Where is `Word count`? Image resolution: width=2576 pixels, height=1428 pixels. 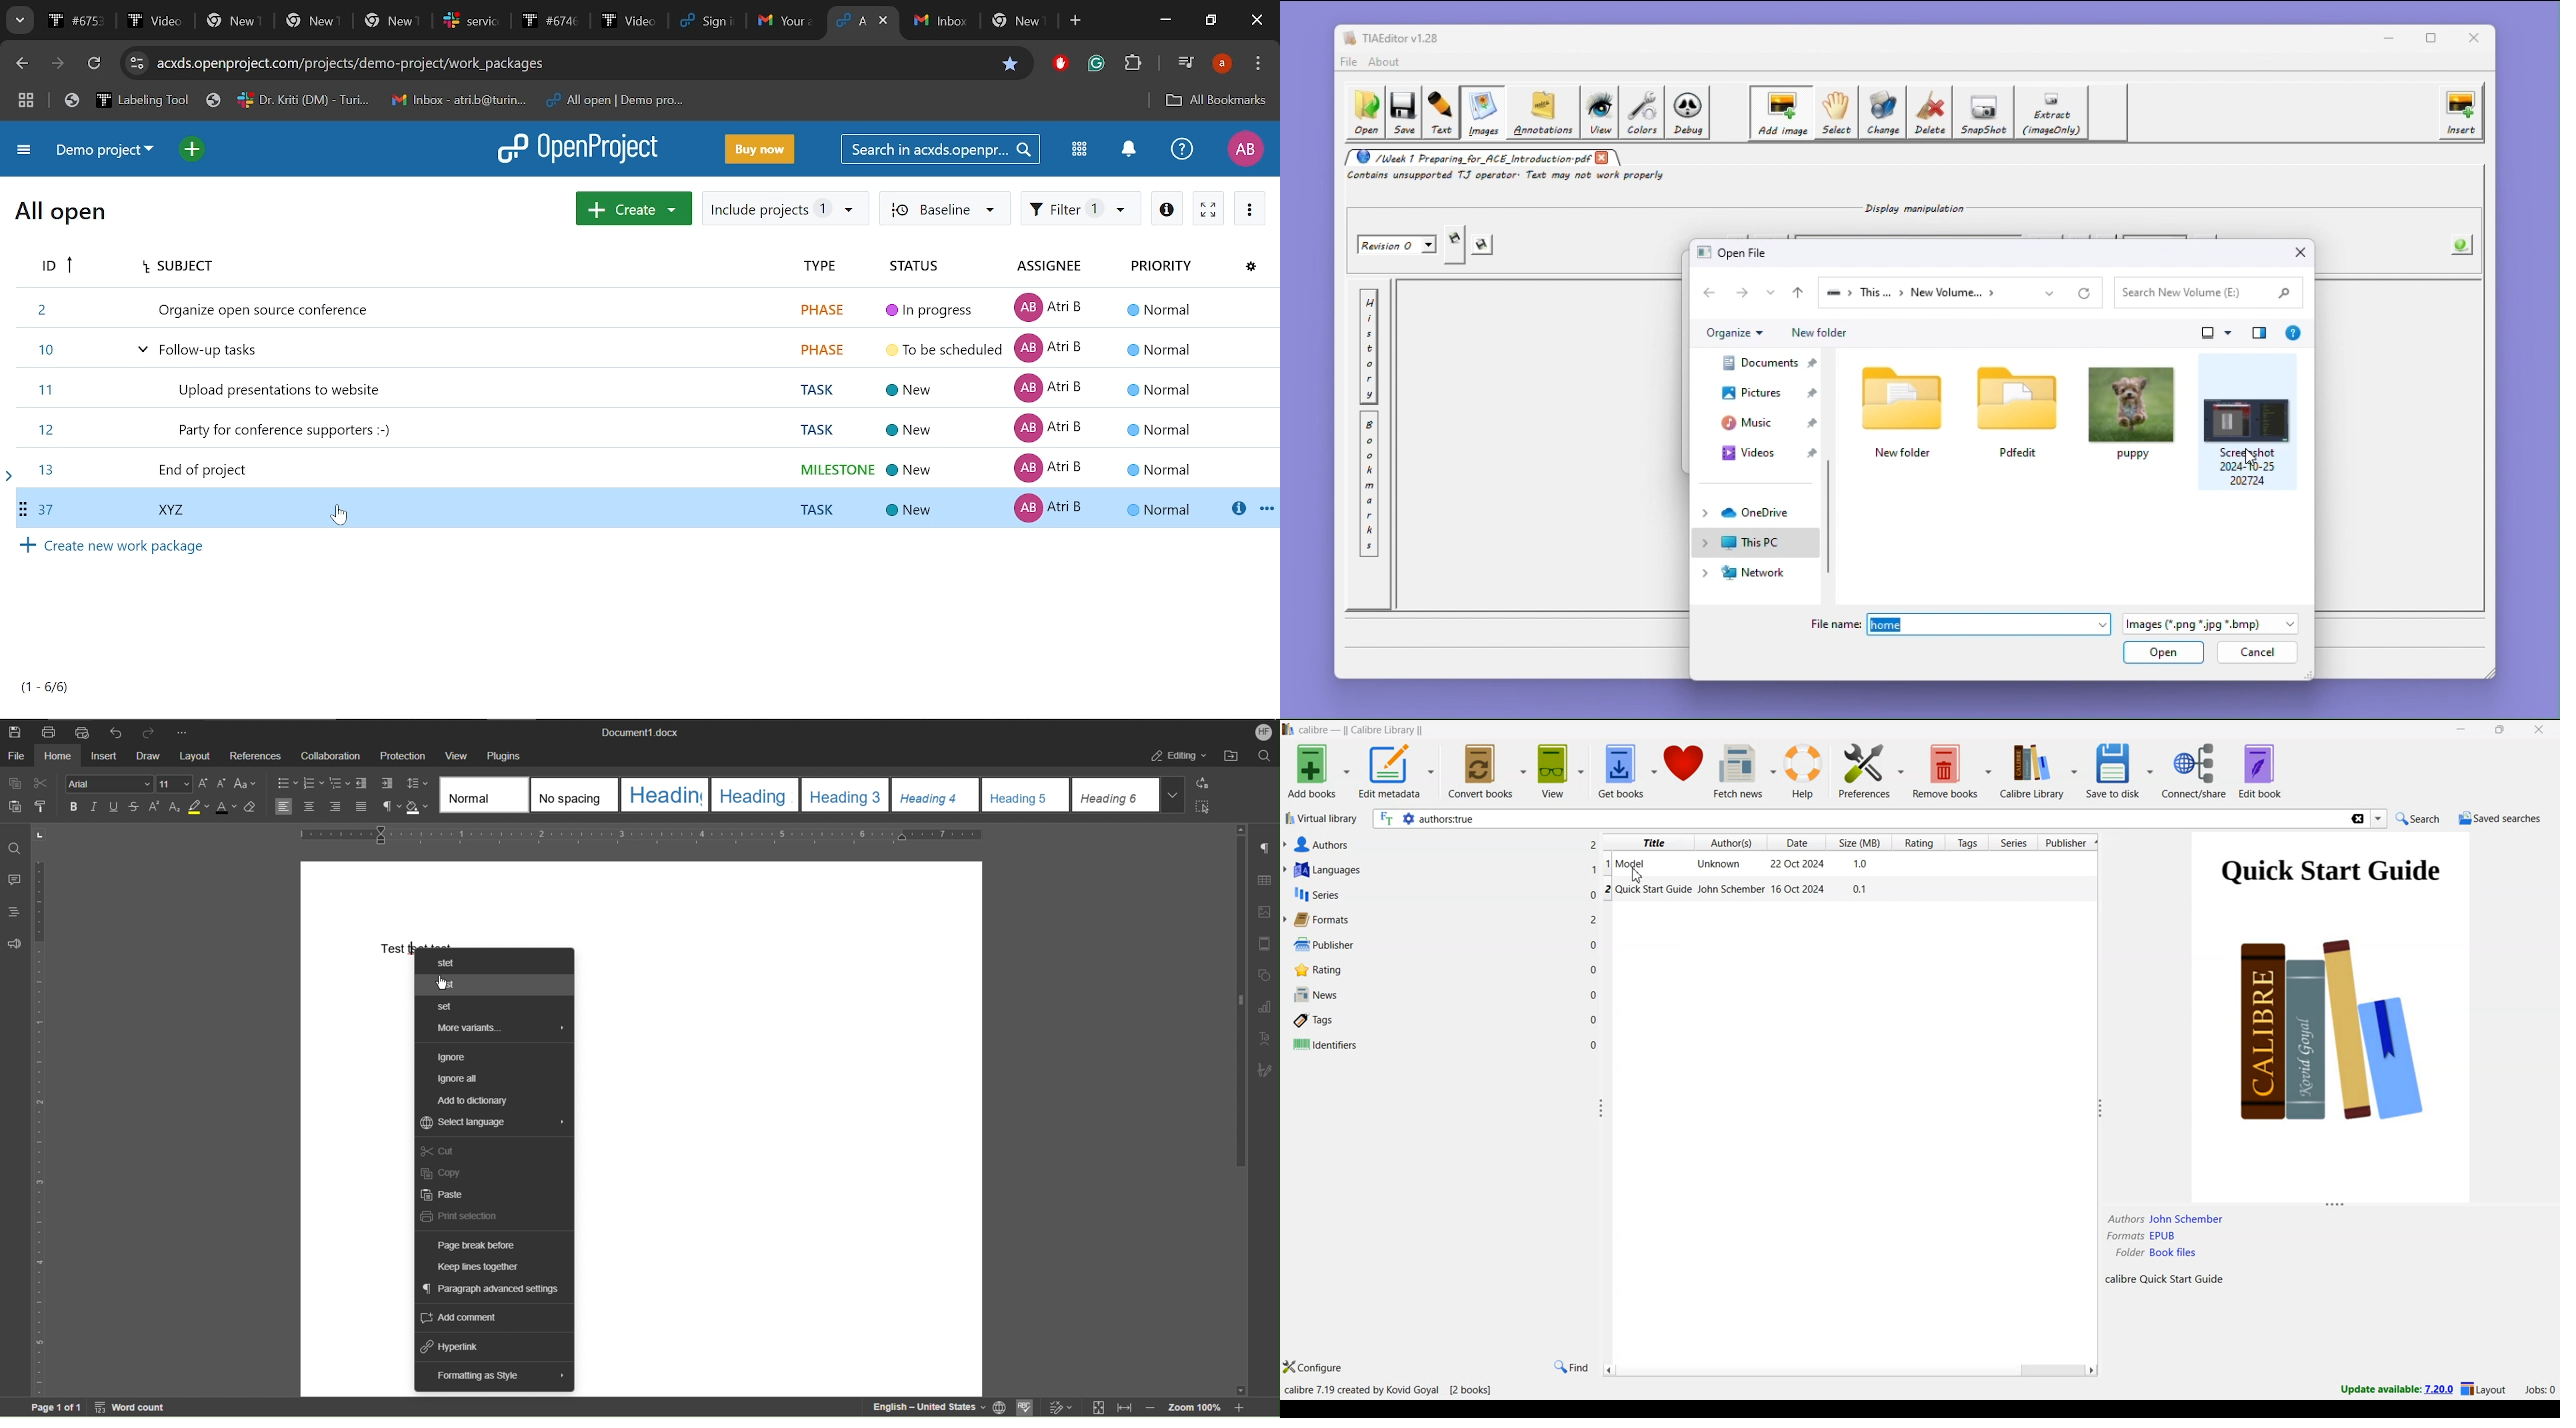
Word count is located at coordinates (132, 1408).